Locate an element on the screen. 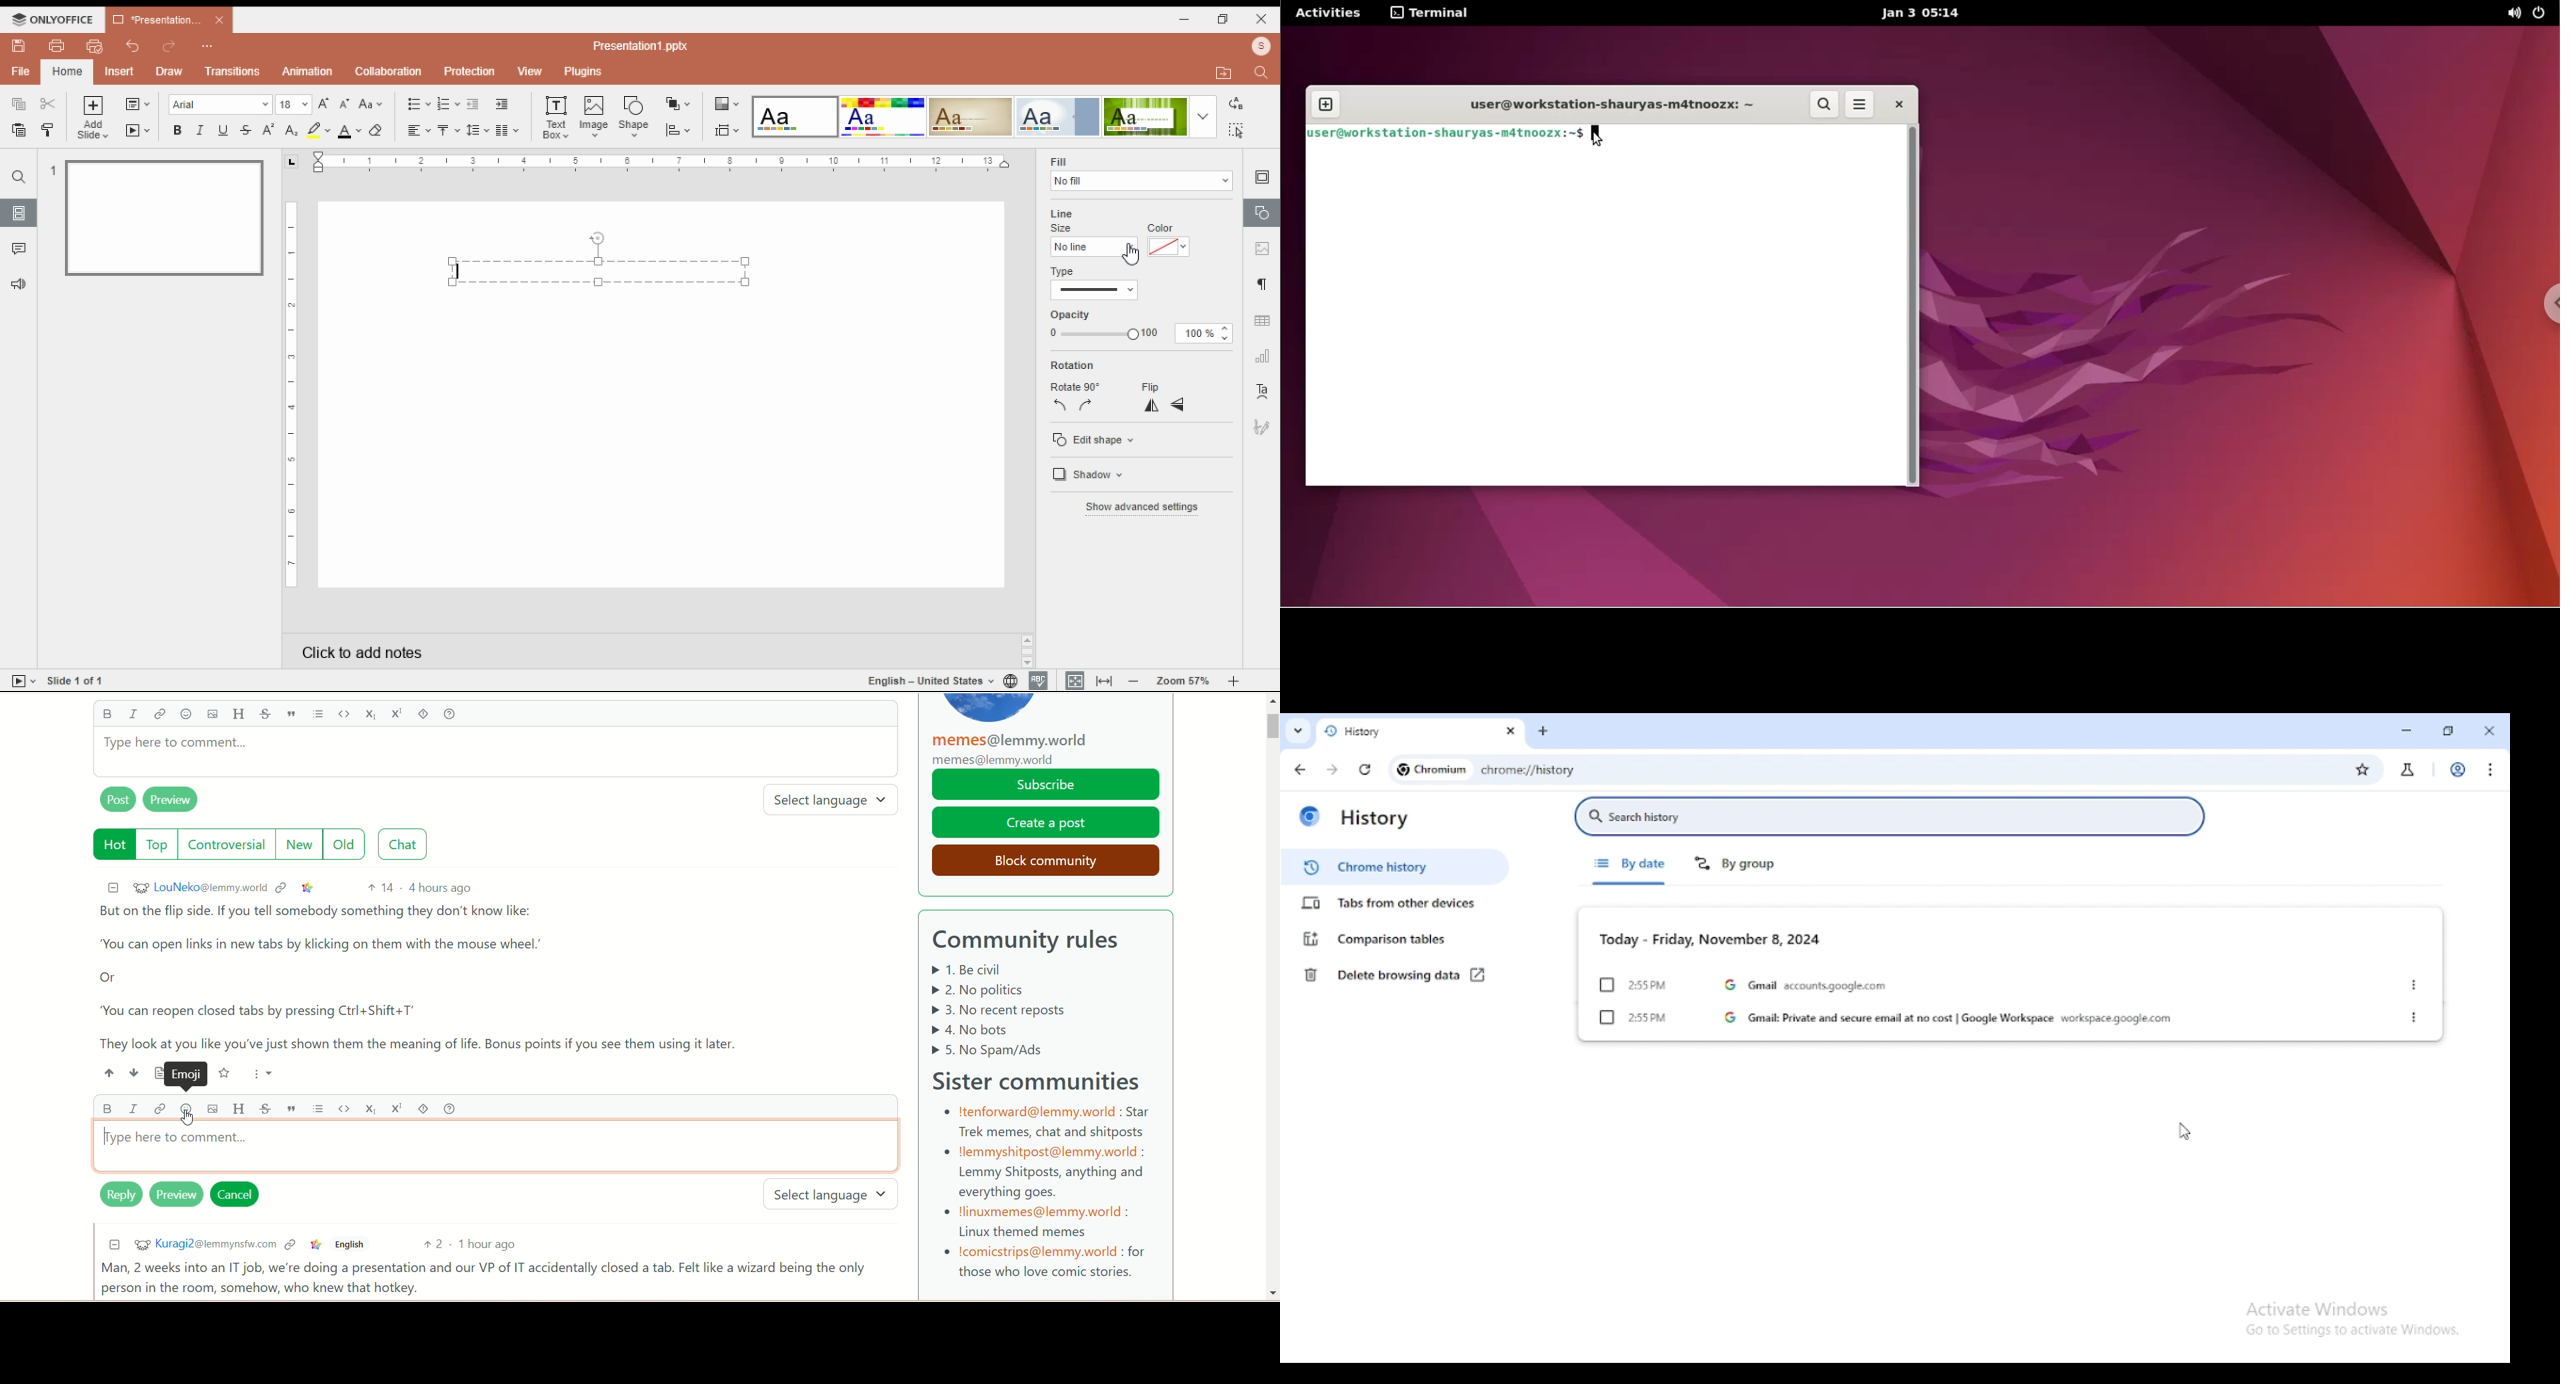 The width and height of the screenshot is (2576, 1400). block community is located at coordinates (1041, 859).